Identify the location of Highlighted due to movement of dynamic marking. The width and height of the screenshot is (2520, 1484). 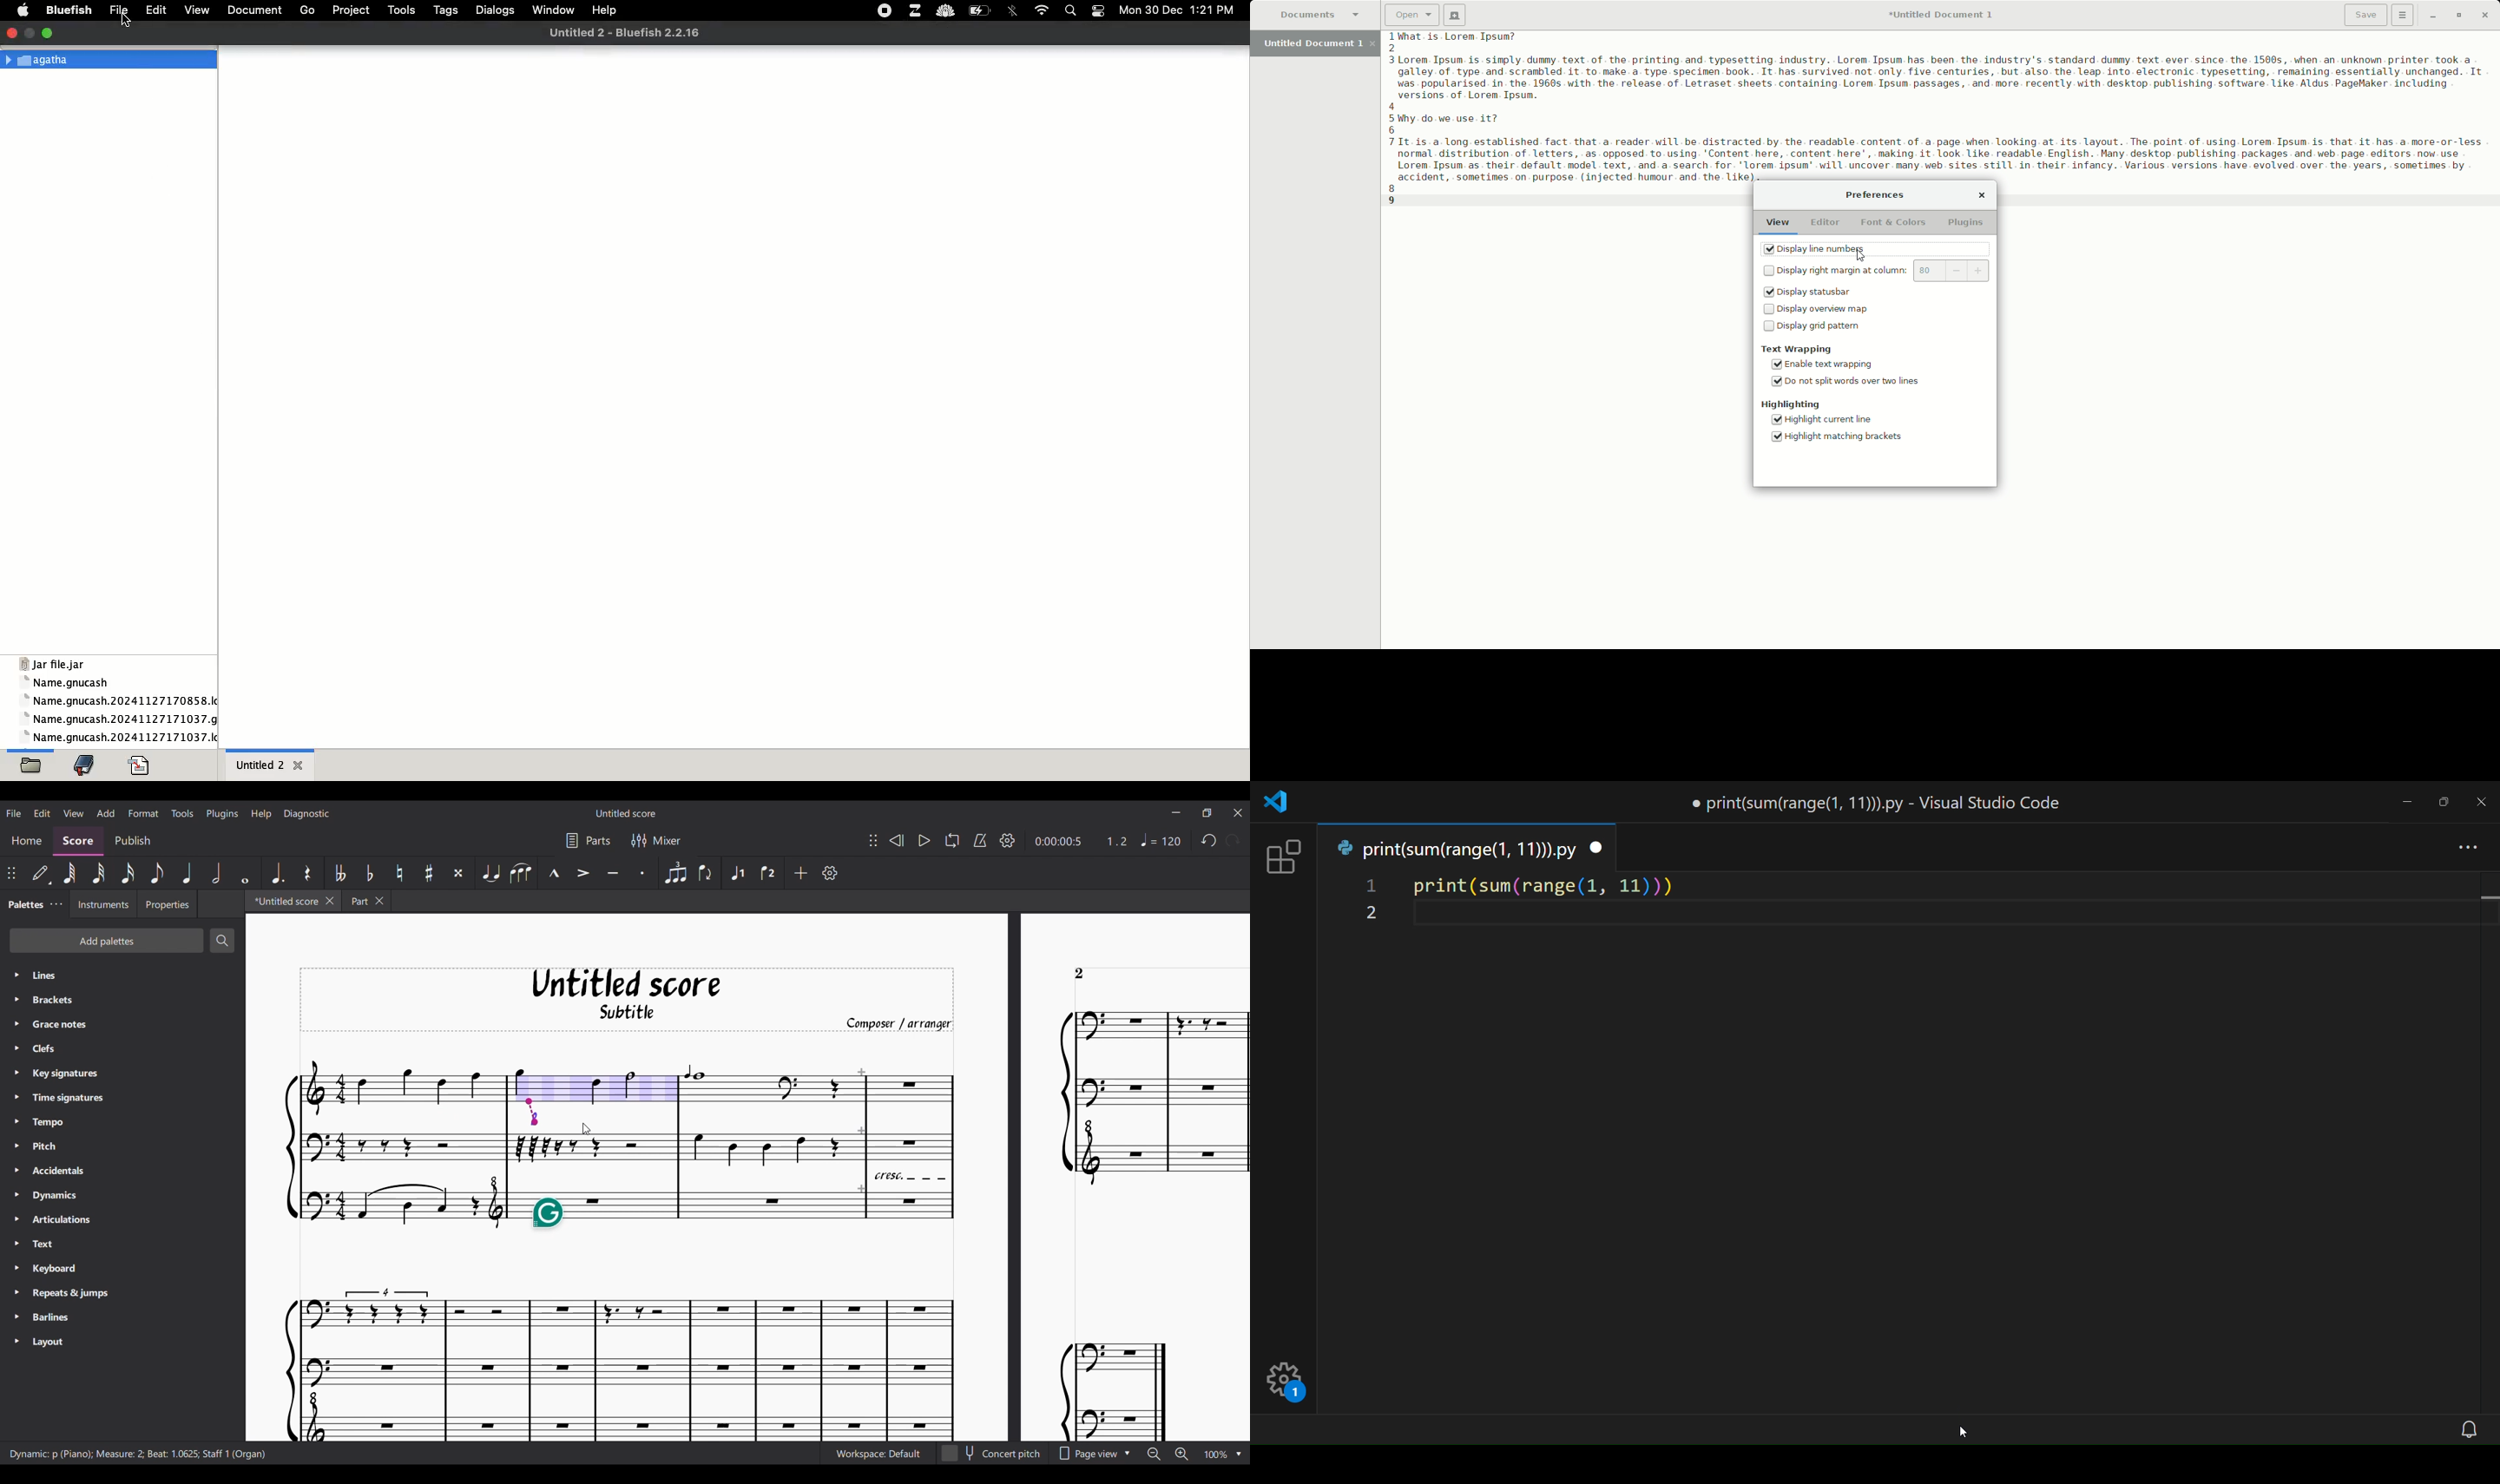
(593, 1086).